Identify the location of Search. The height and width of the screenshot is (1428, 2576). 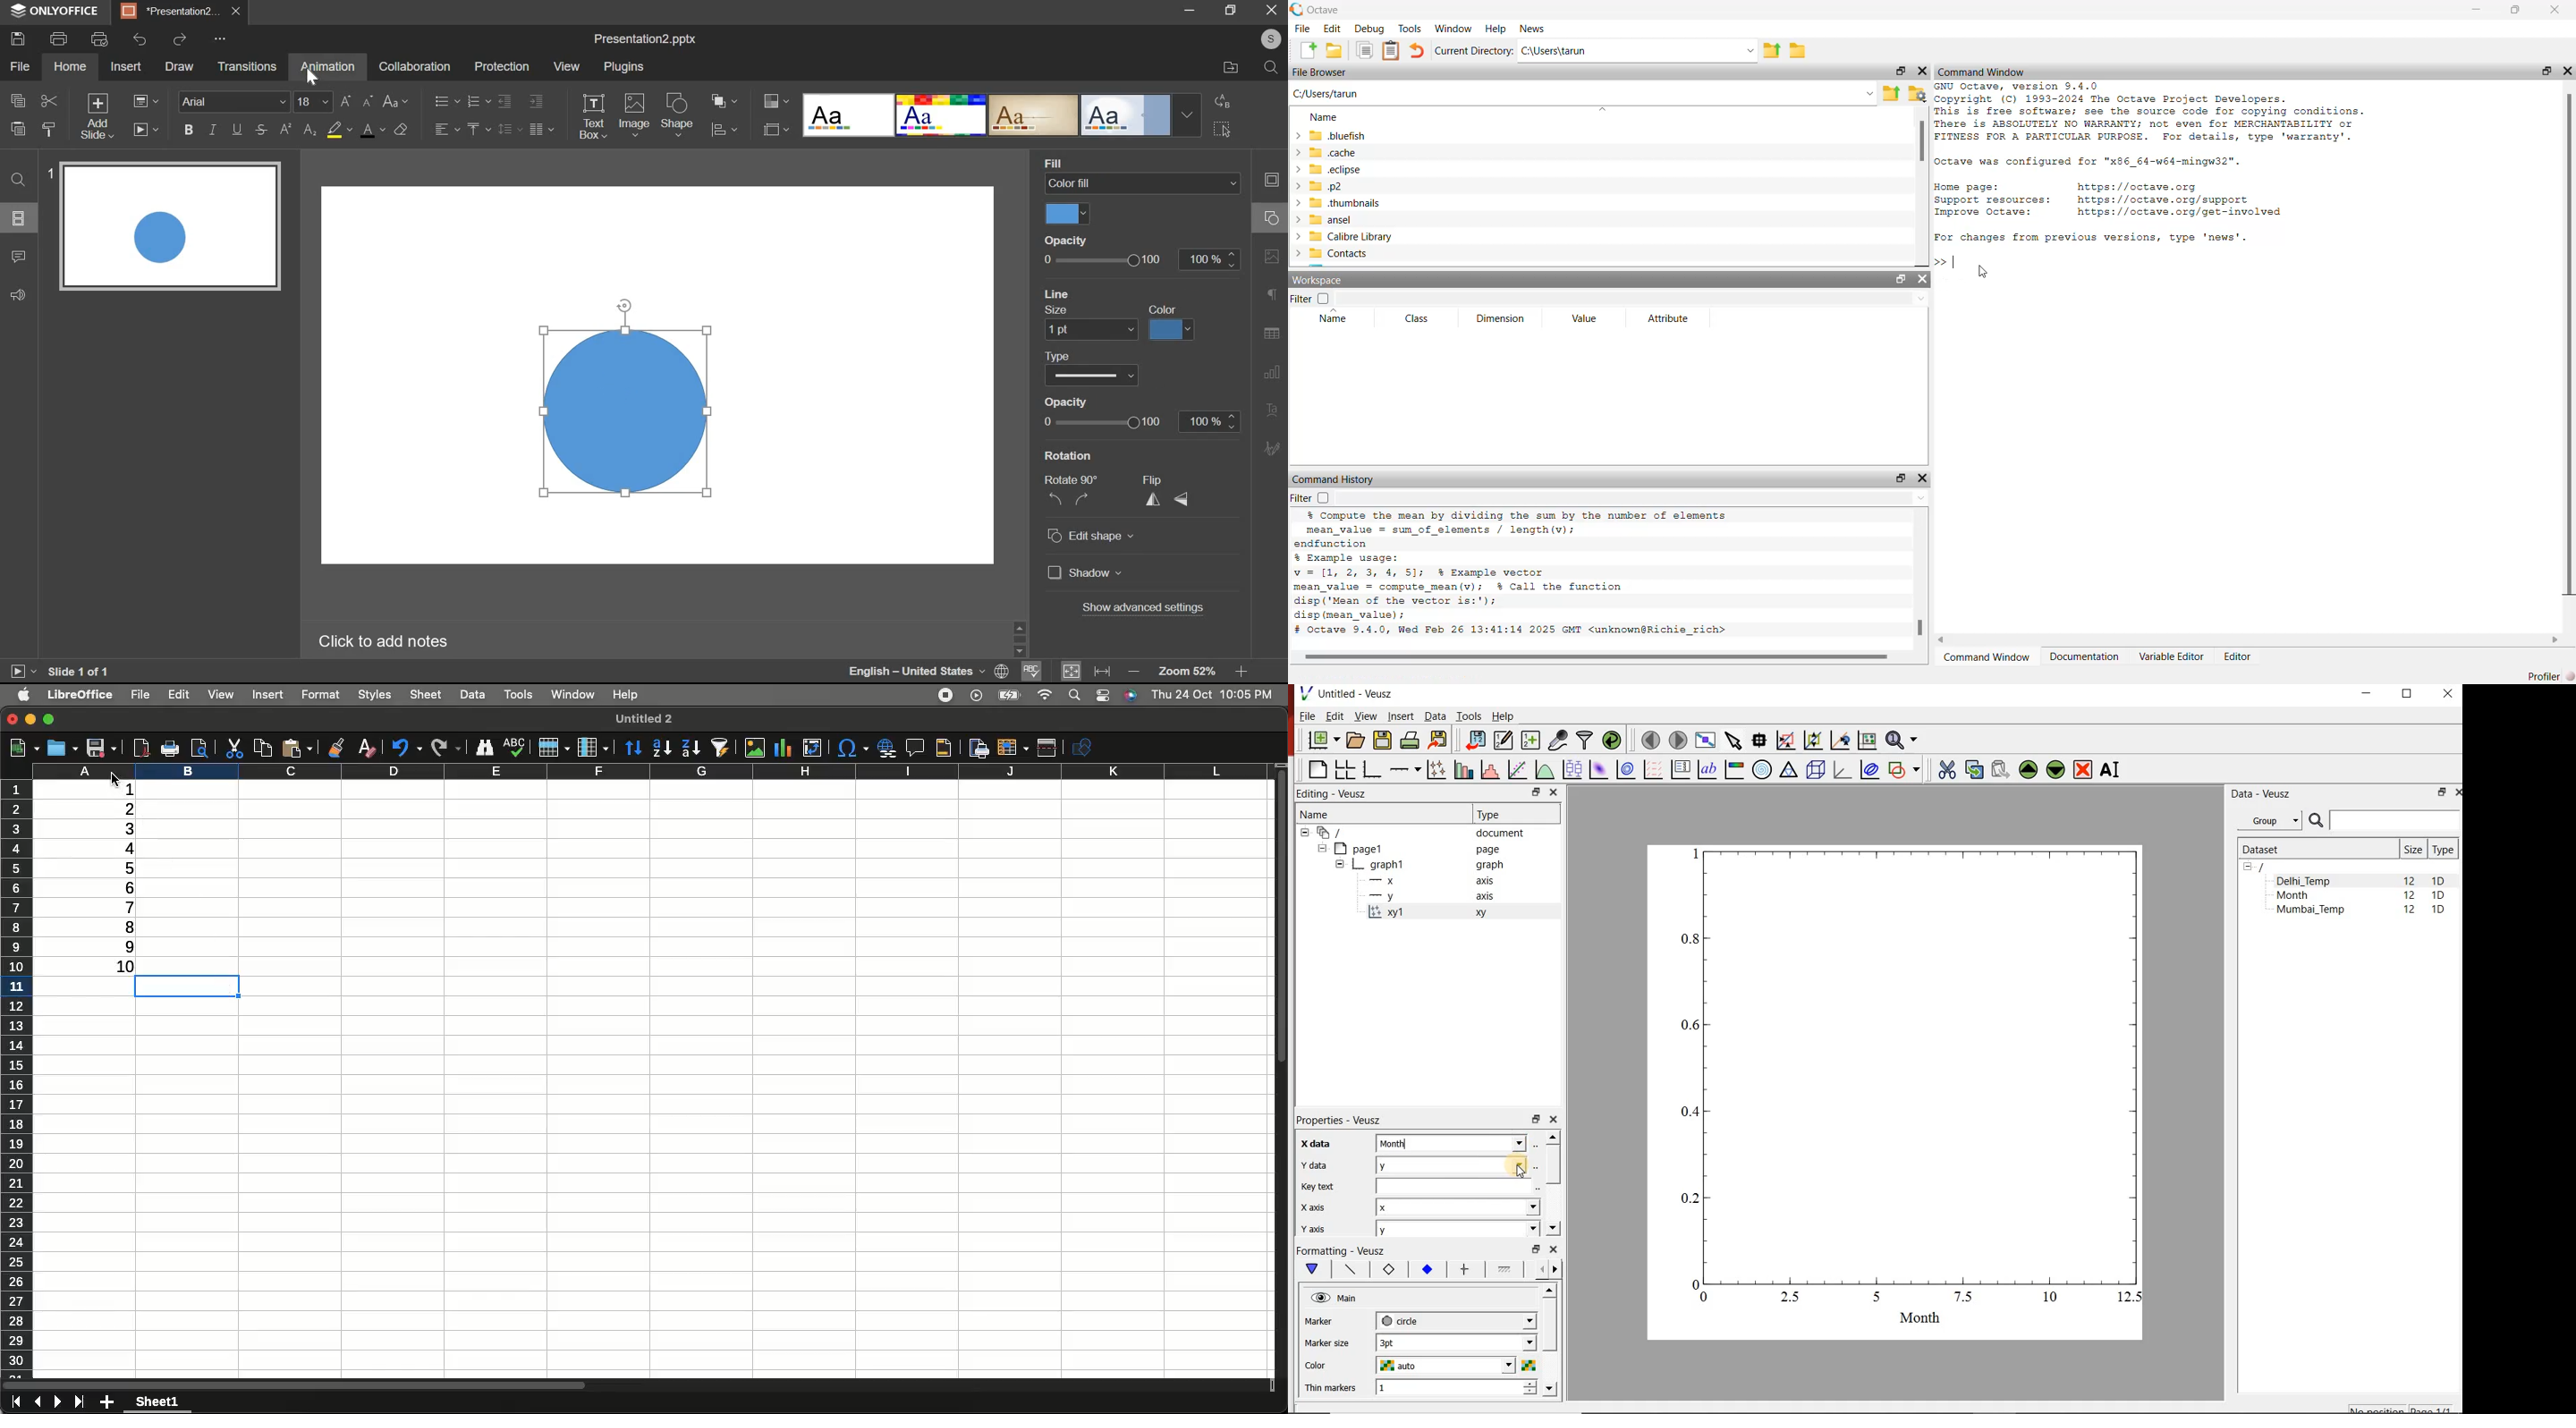
(1073, 696).